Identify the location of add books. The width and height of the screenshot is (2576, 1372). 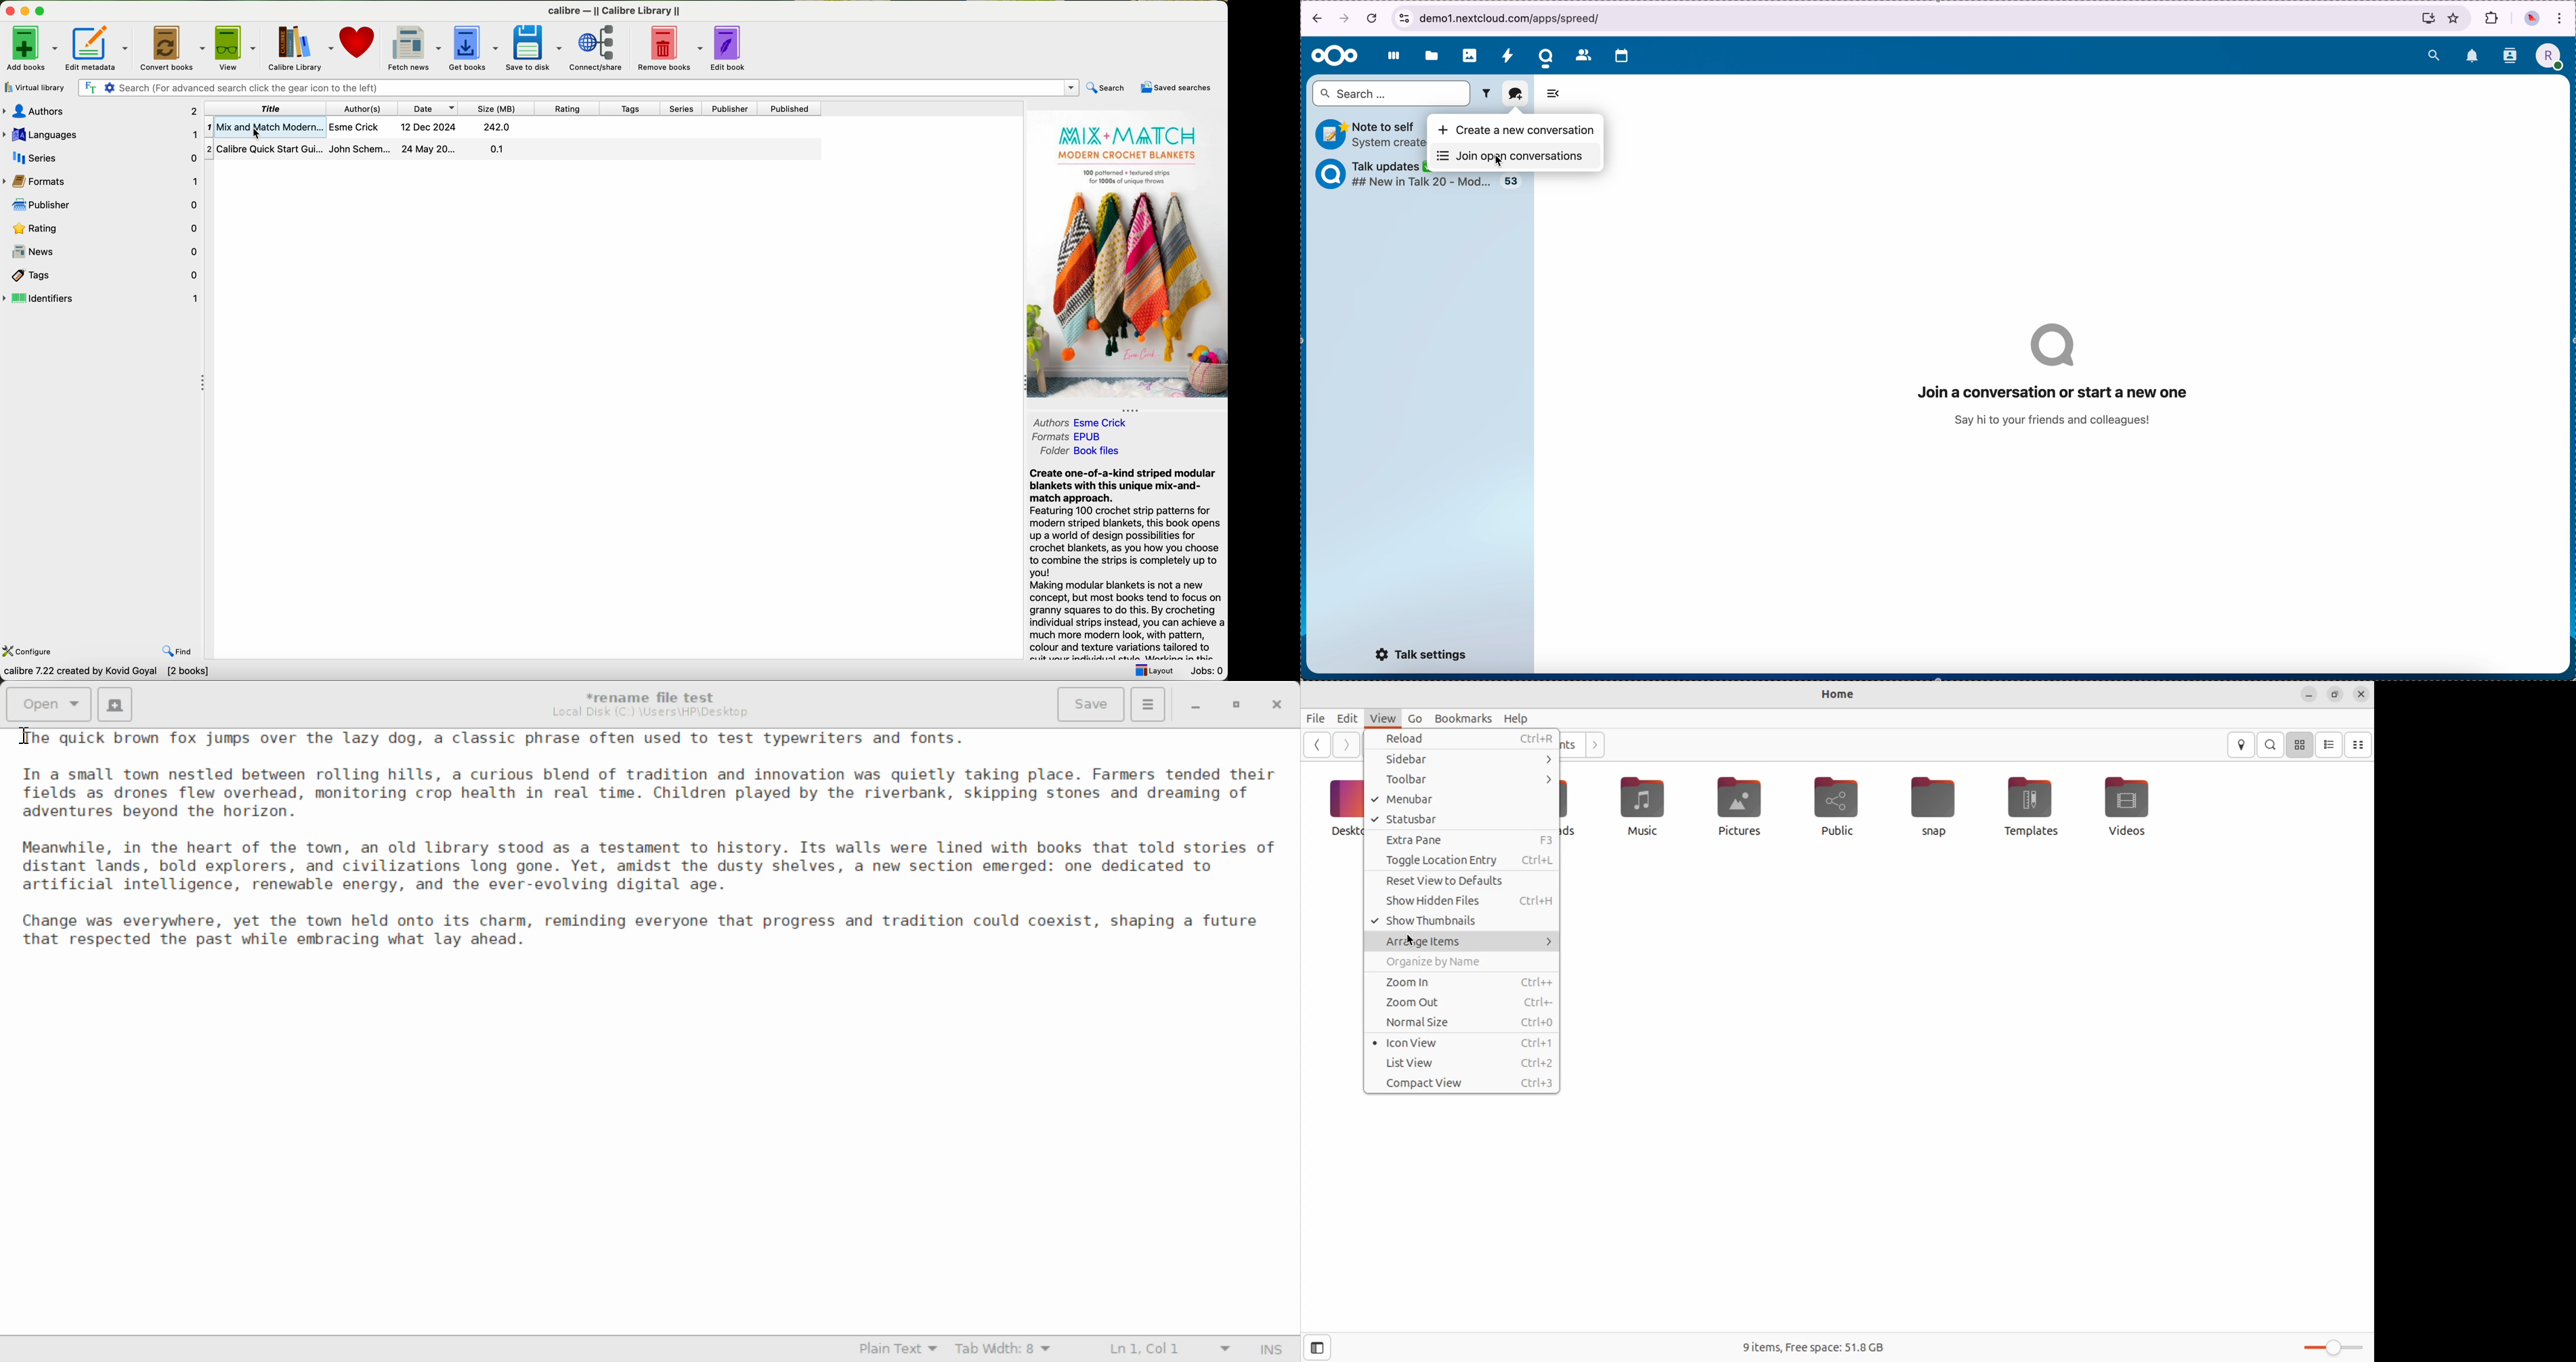
(31, 47).